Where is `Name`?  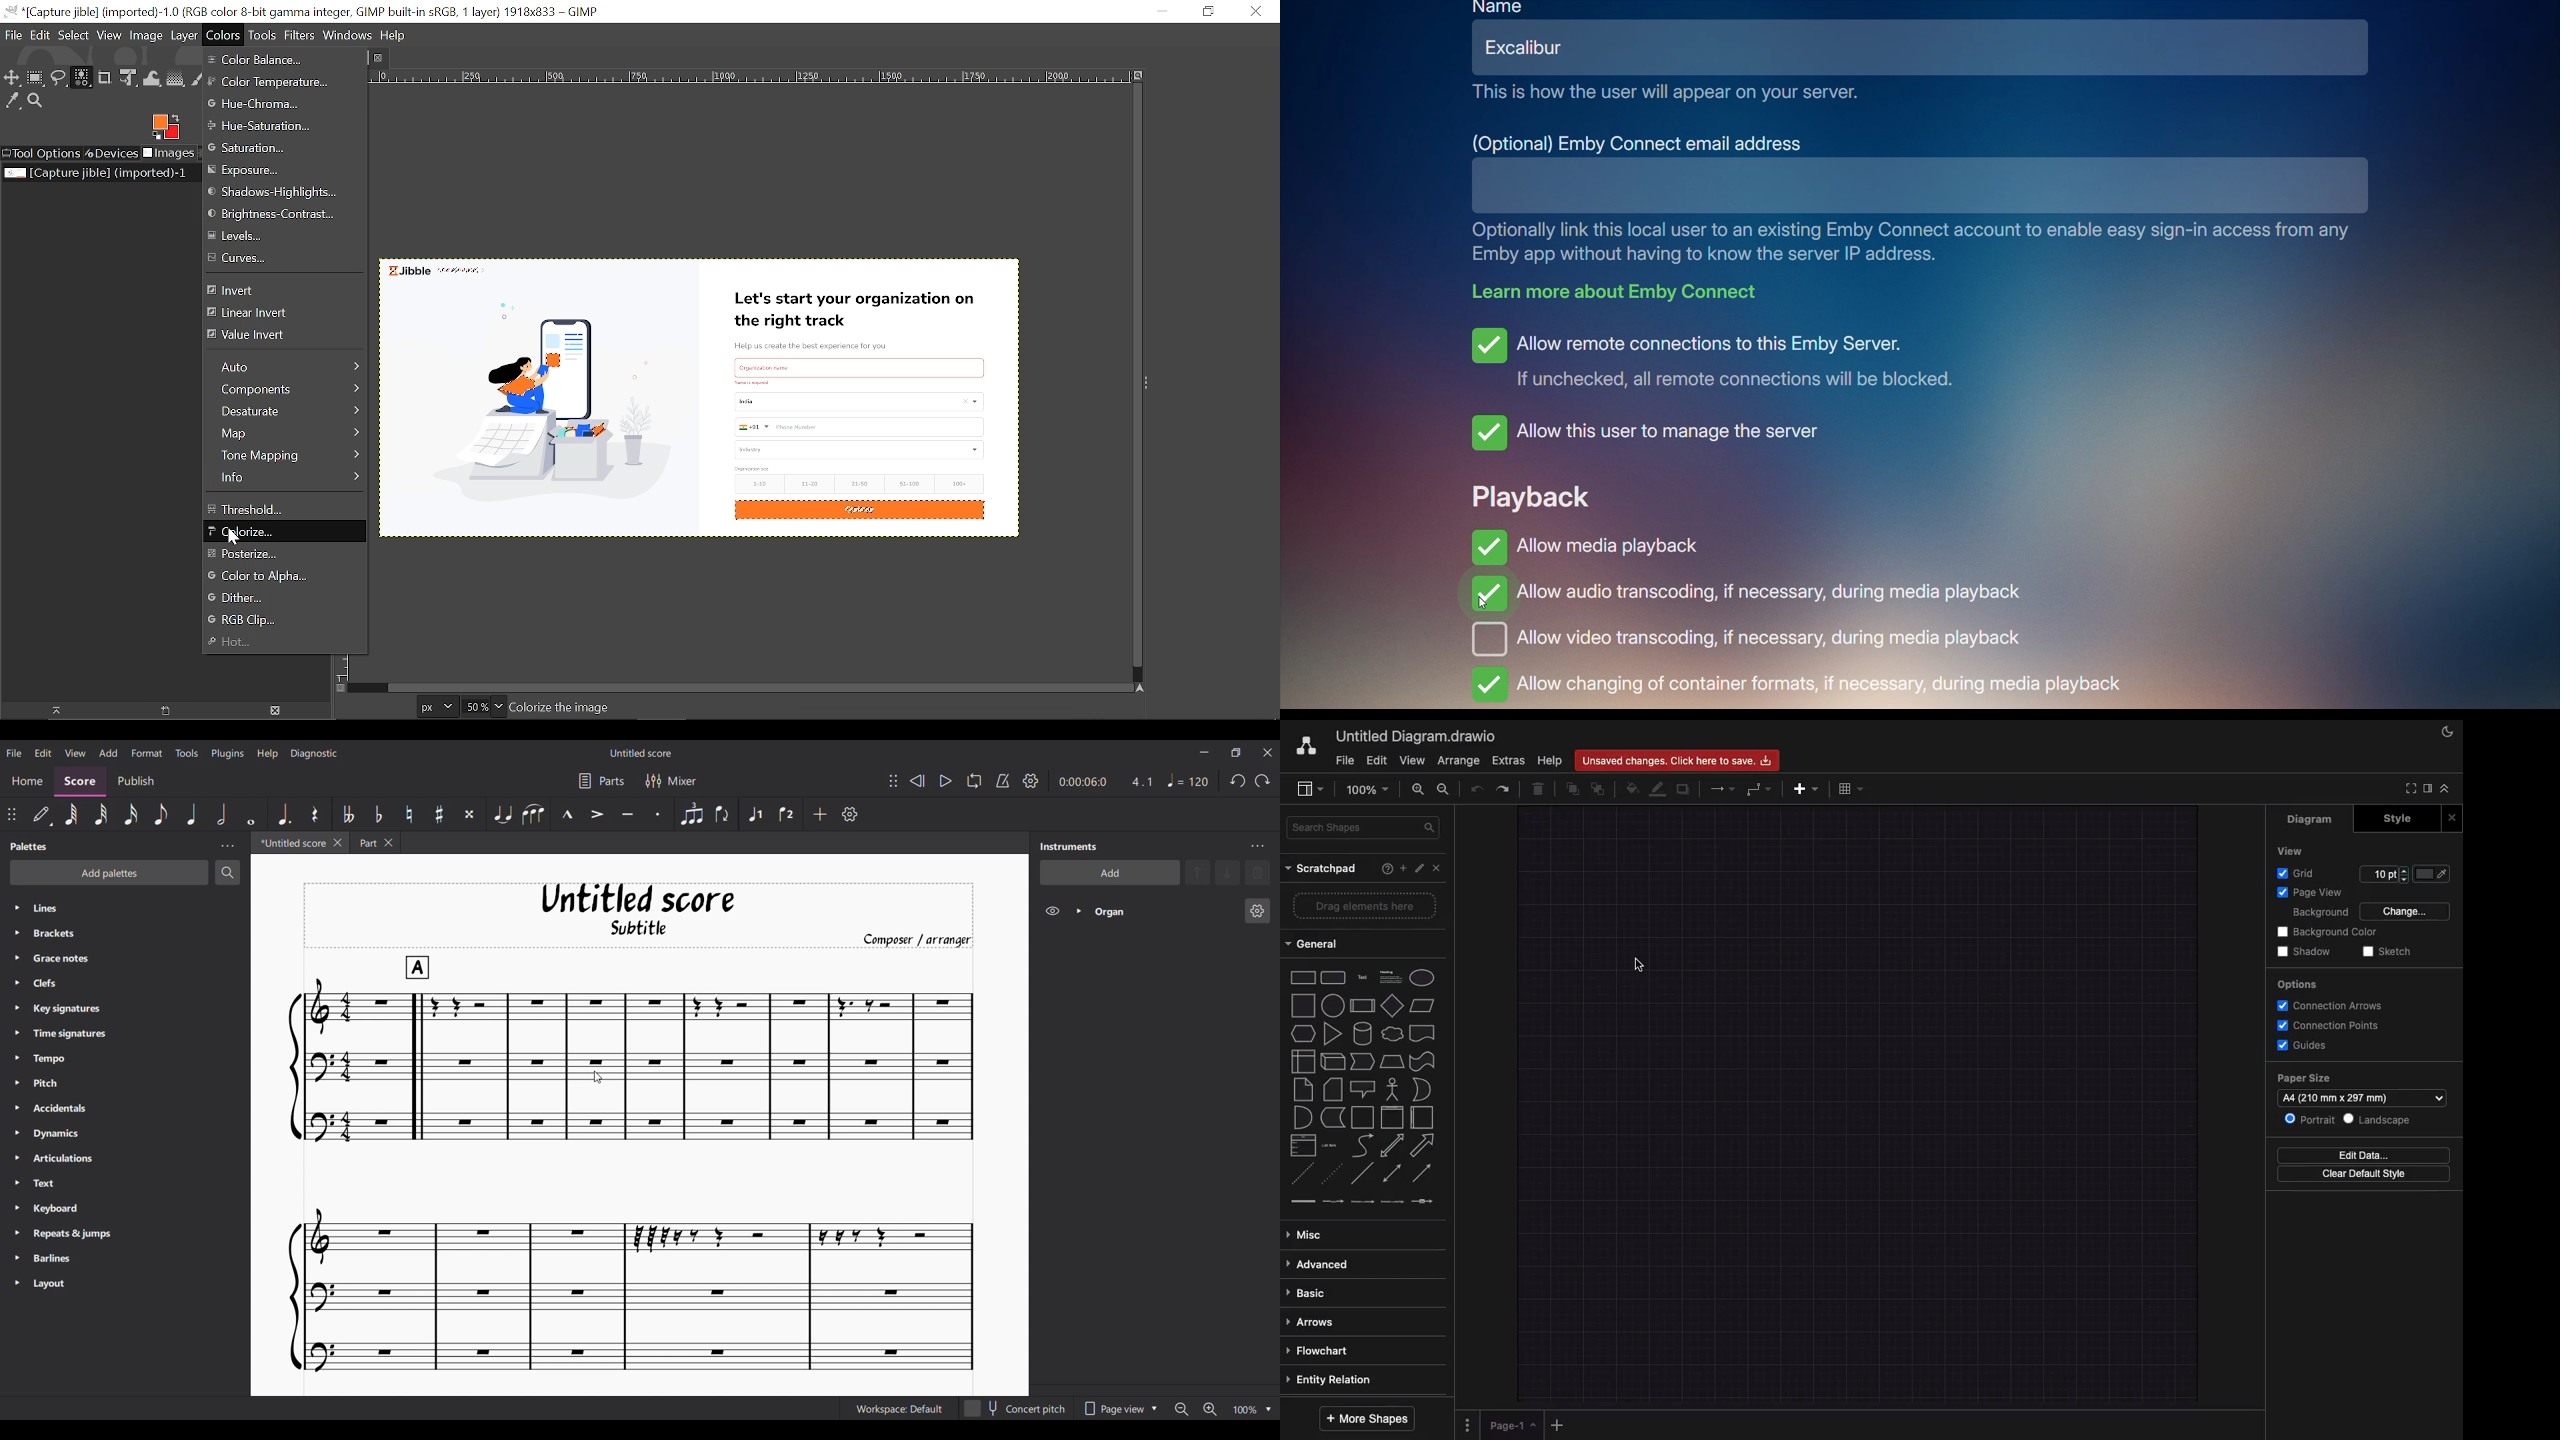
Name is located at coordinates (1500, 7).